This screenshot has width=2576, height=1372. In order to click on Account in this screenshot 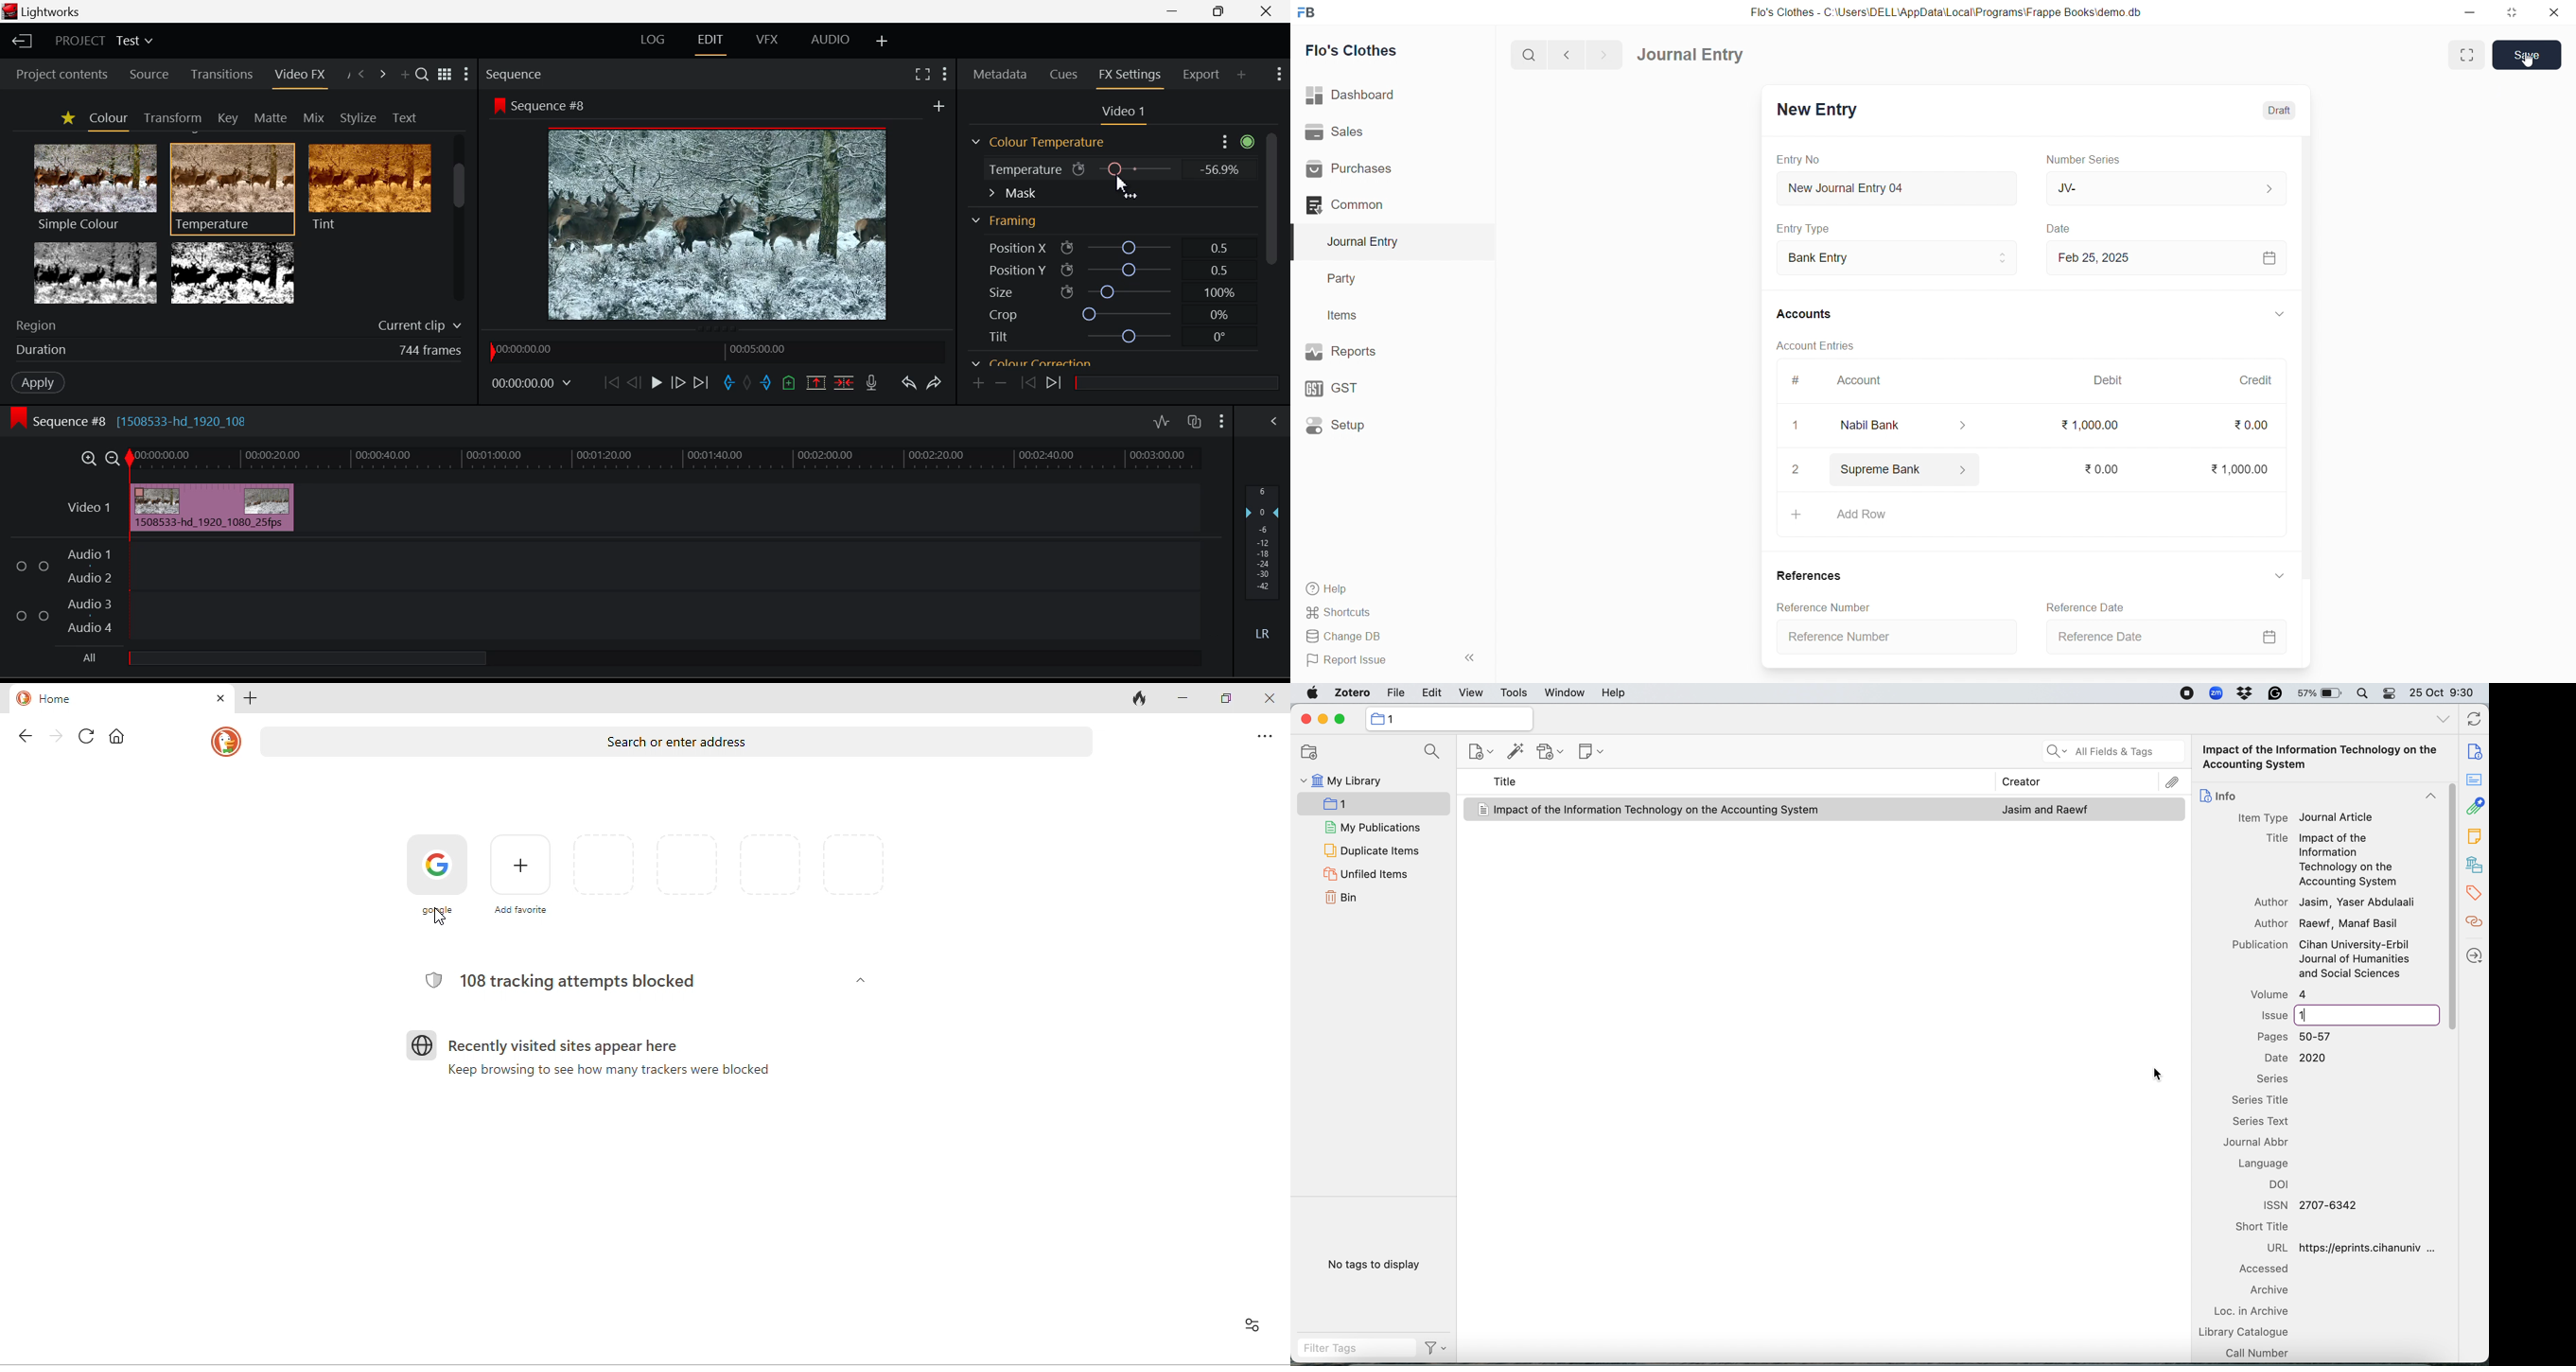, I will do `click(1856, 383)`.